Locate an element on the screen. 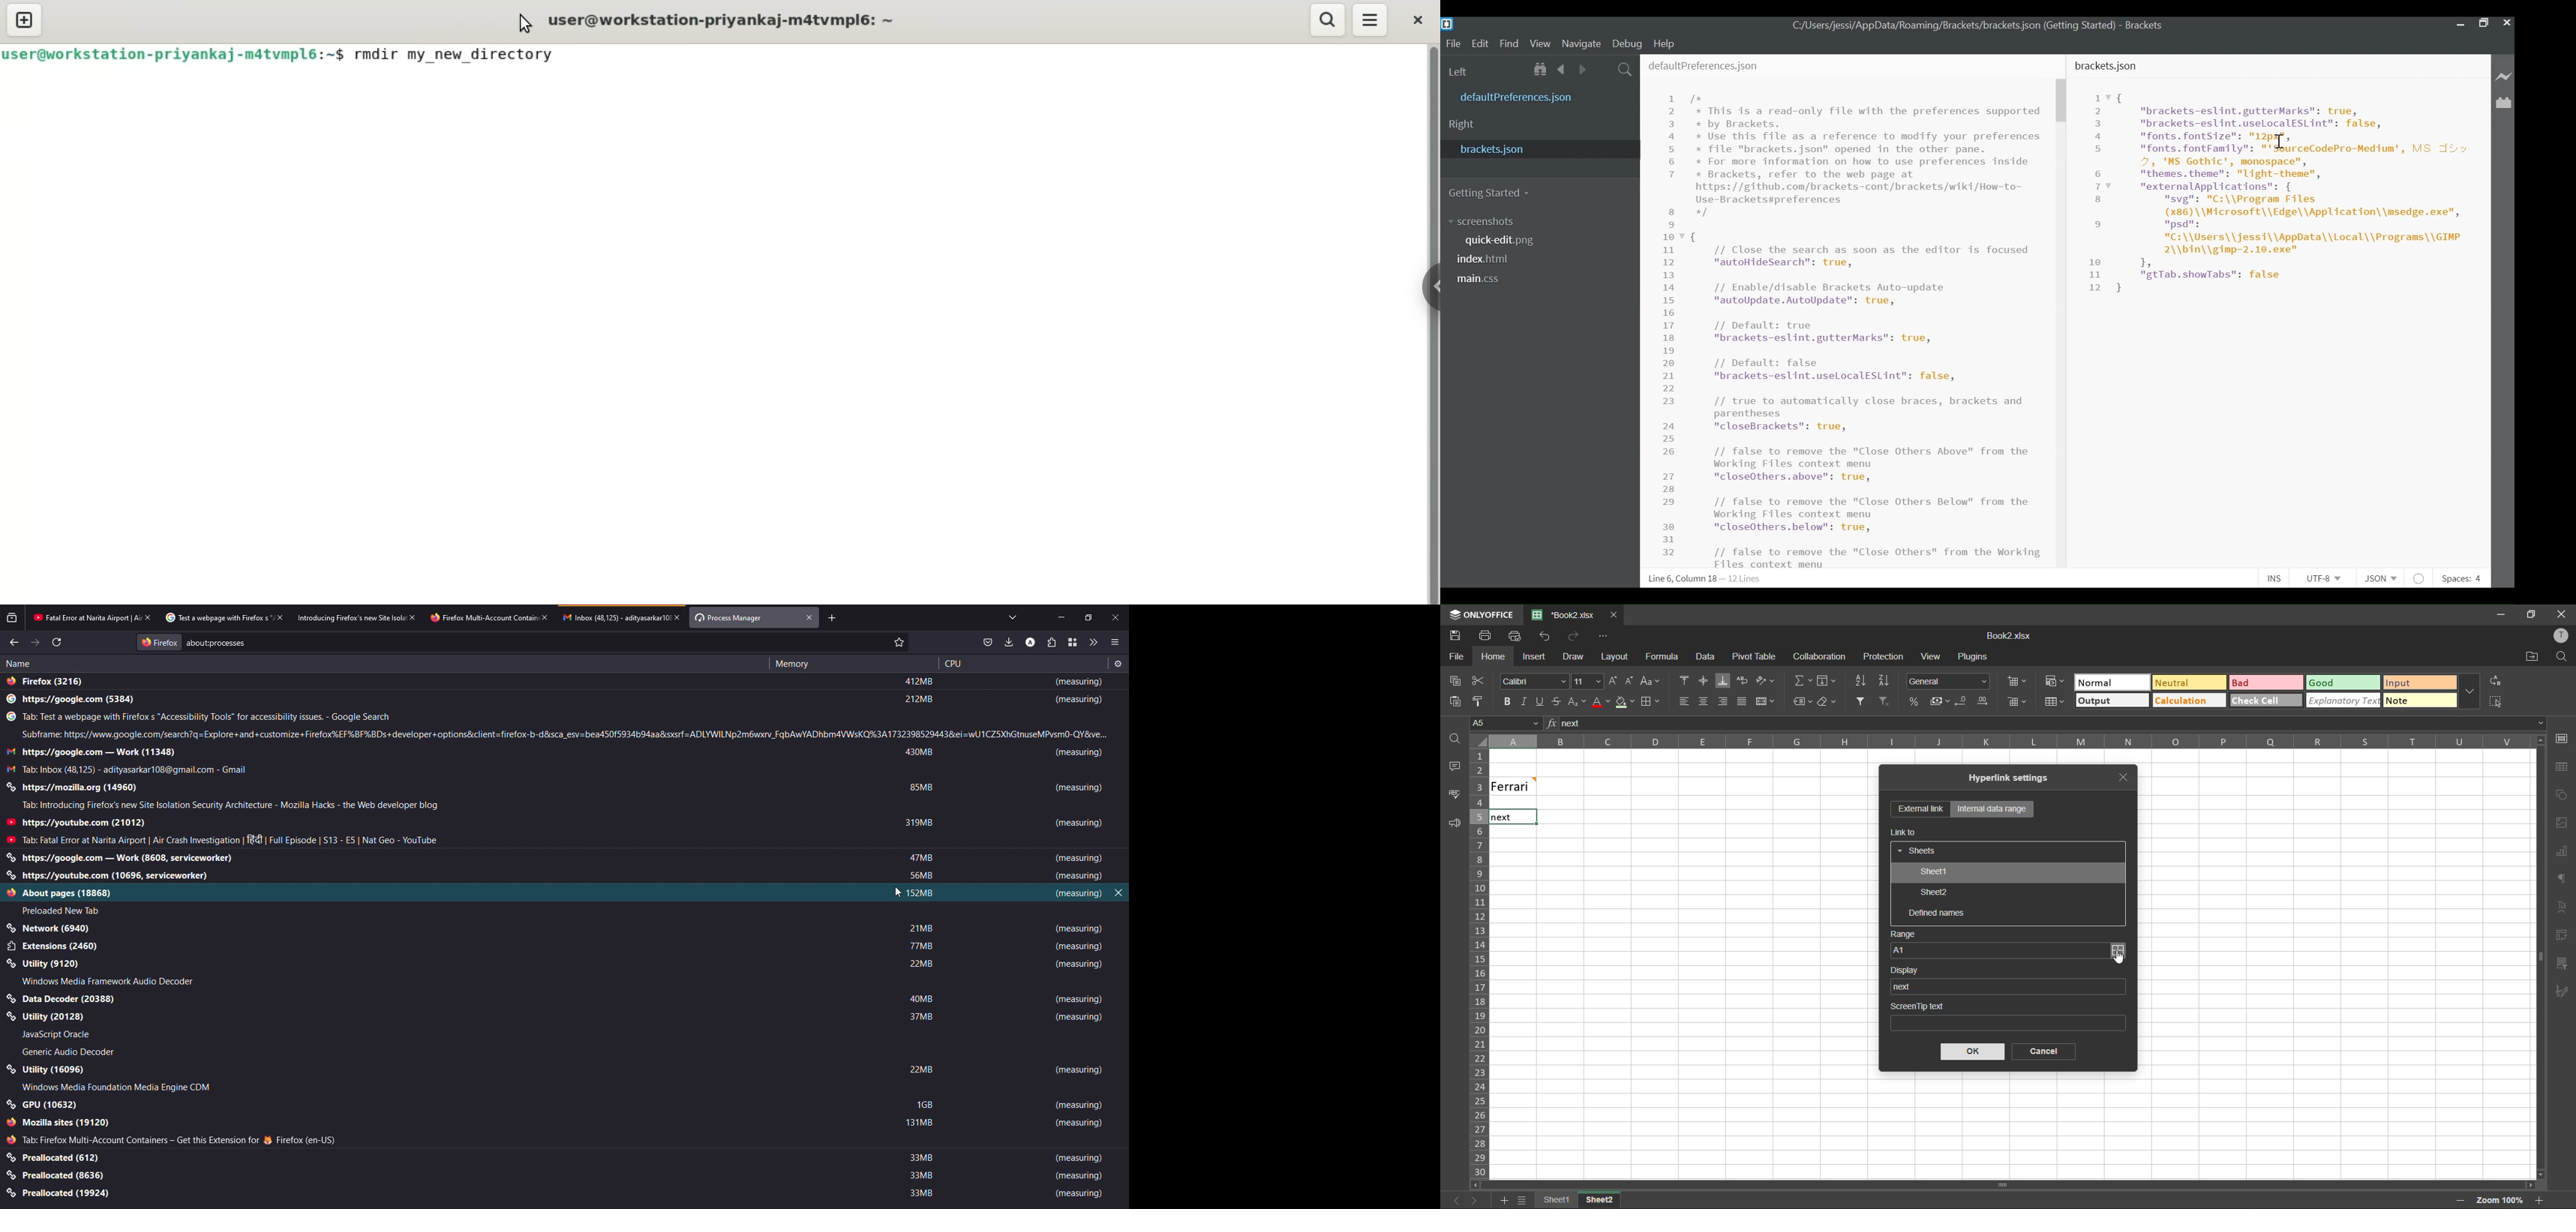 The image size is (2576, 1232). https://youtube.com (21012) is located at coordinates (78, 821).